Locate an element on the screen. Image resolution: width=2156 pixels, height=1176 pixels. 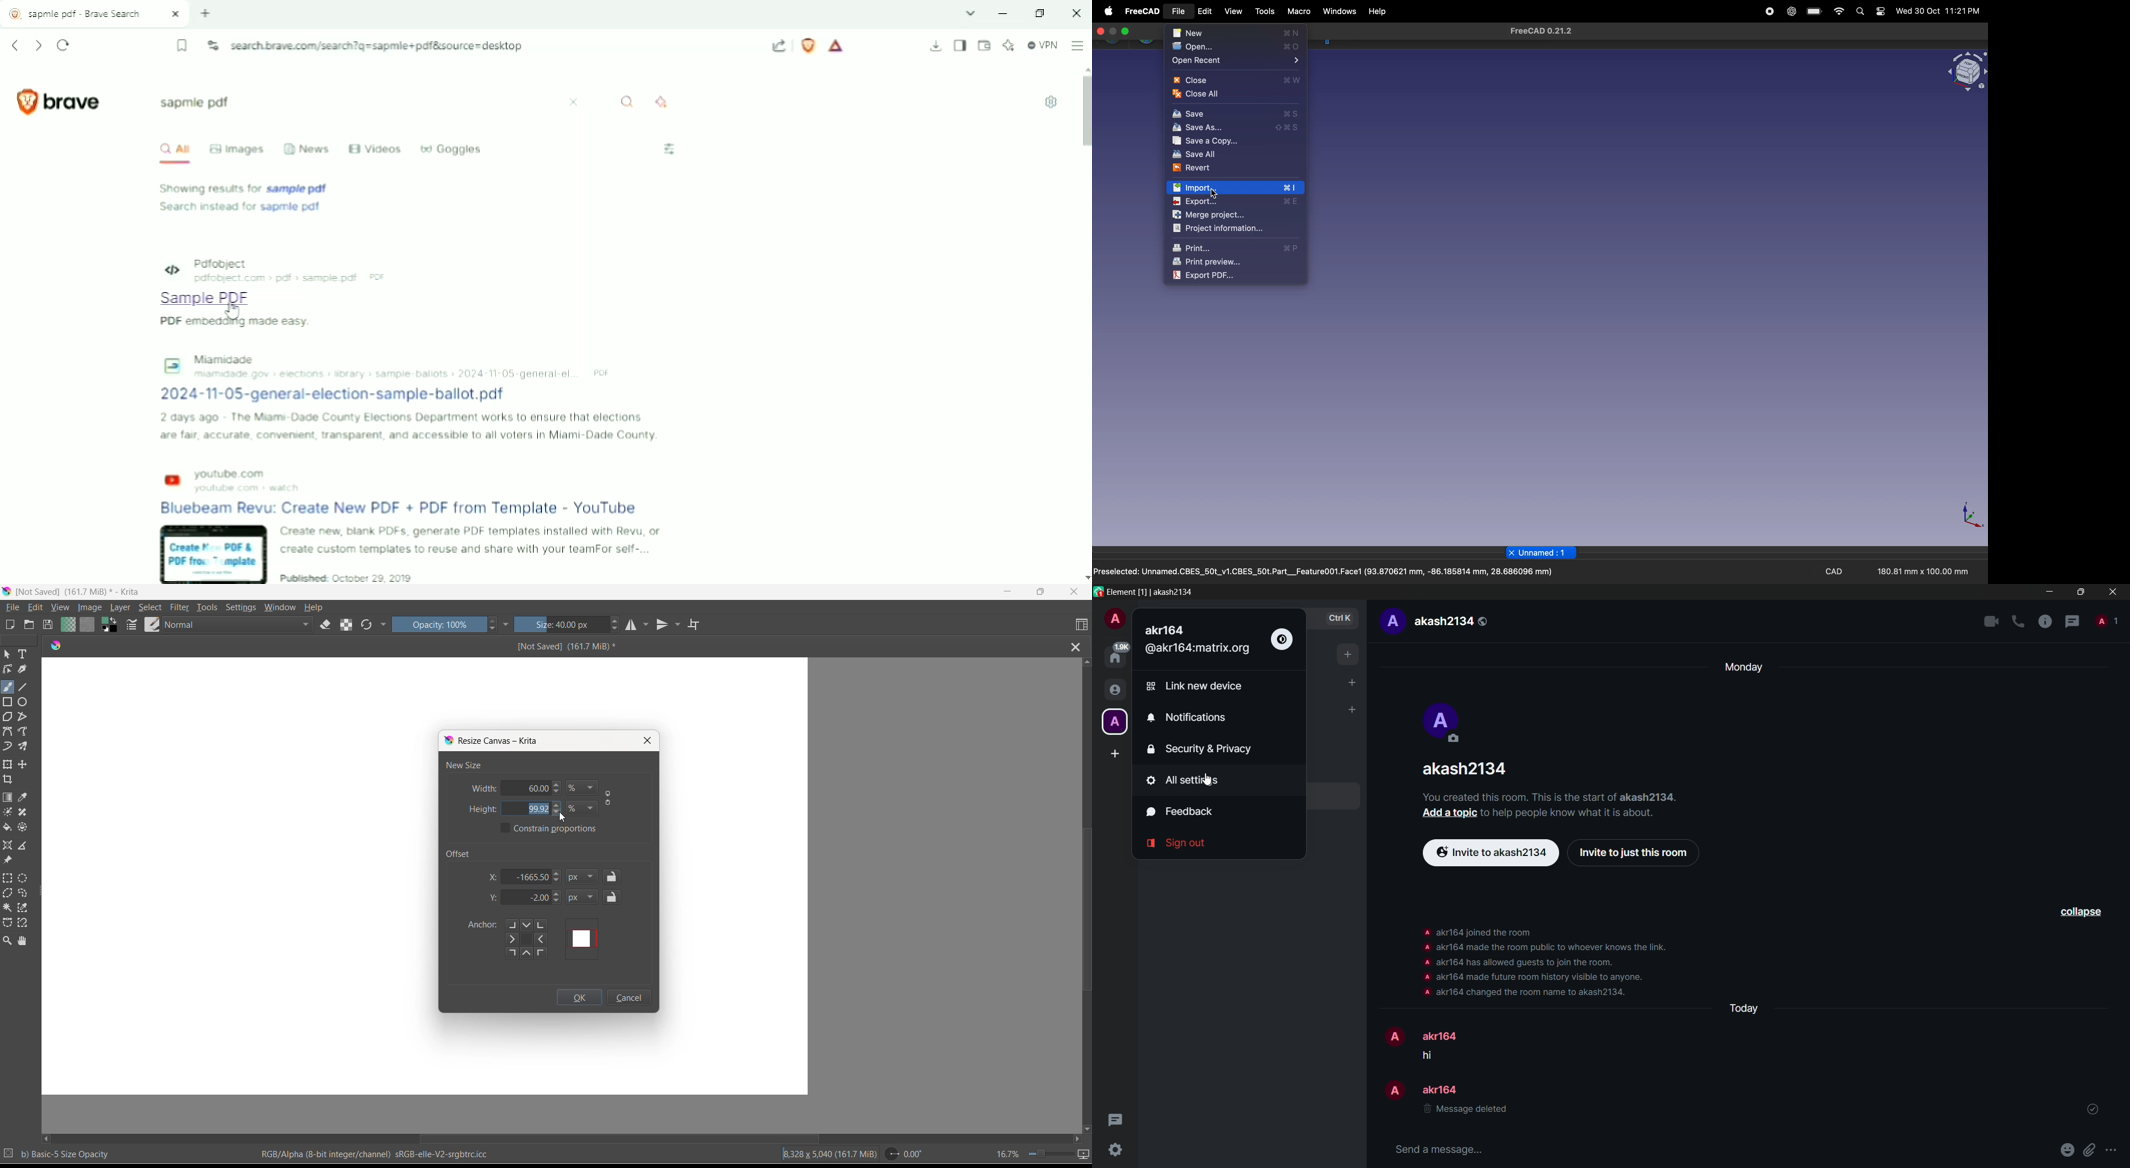
width value type is located at coordinates (583, 788).